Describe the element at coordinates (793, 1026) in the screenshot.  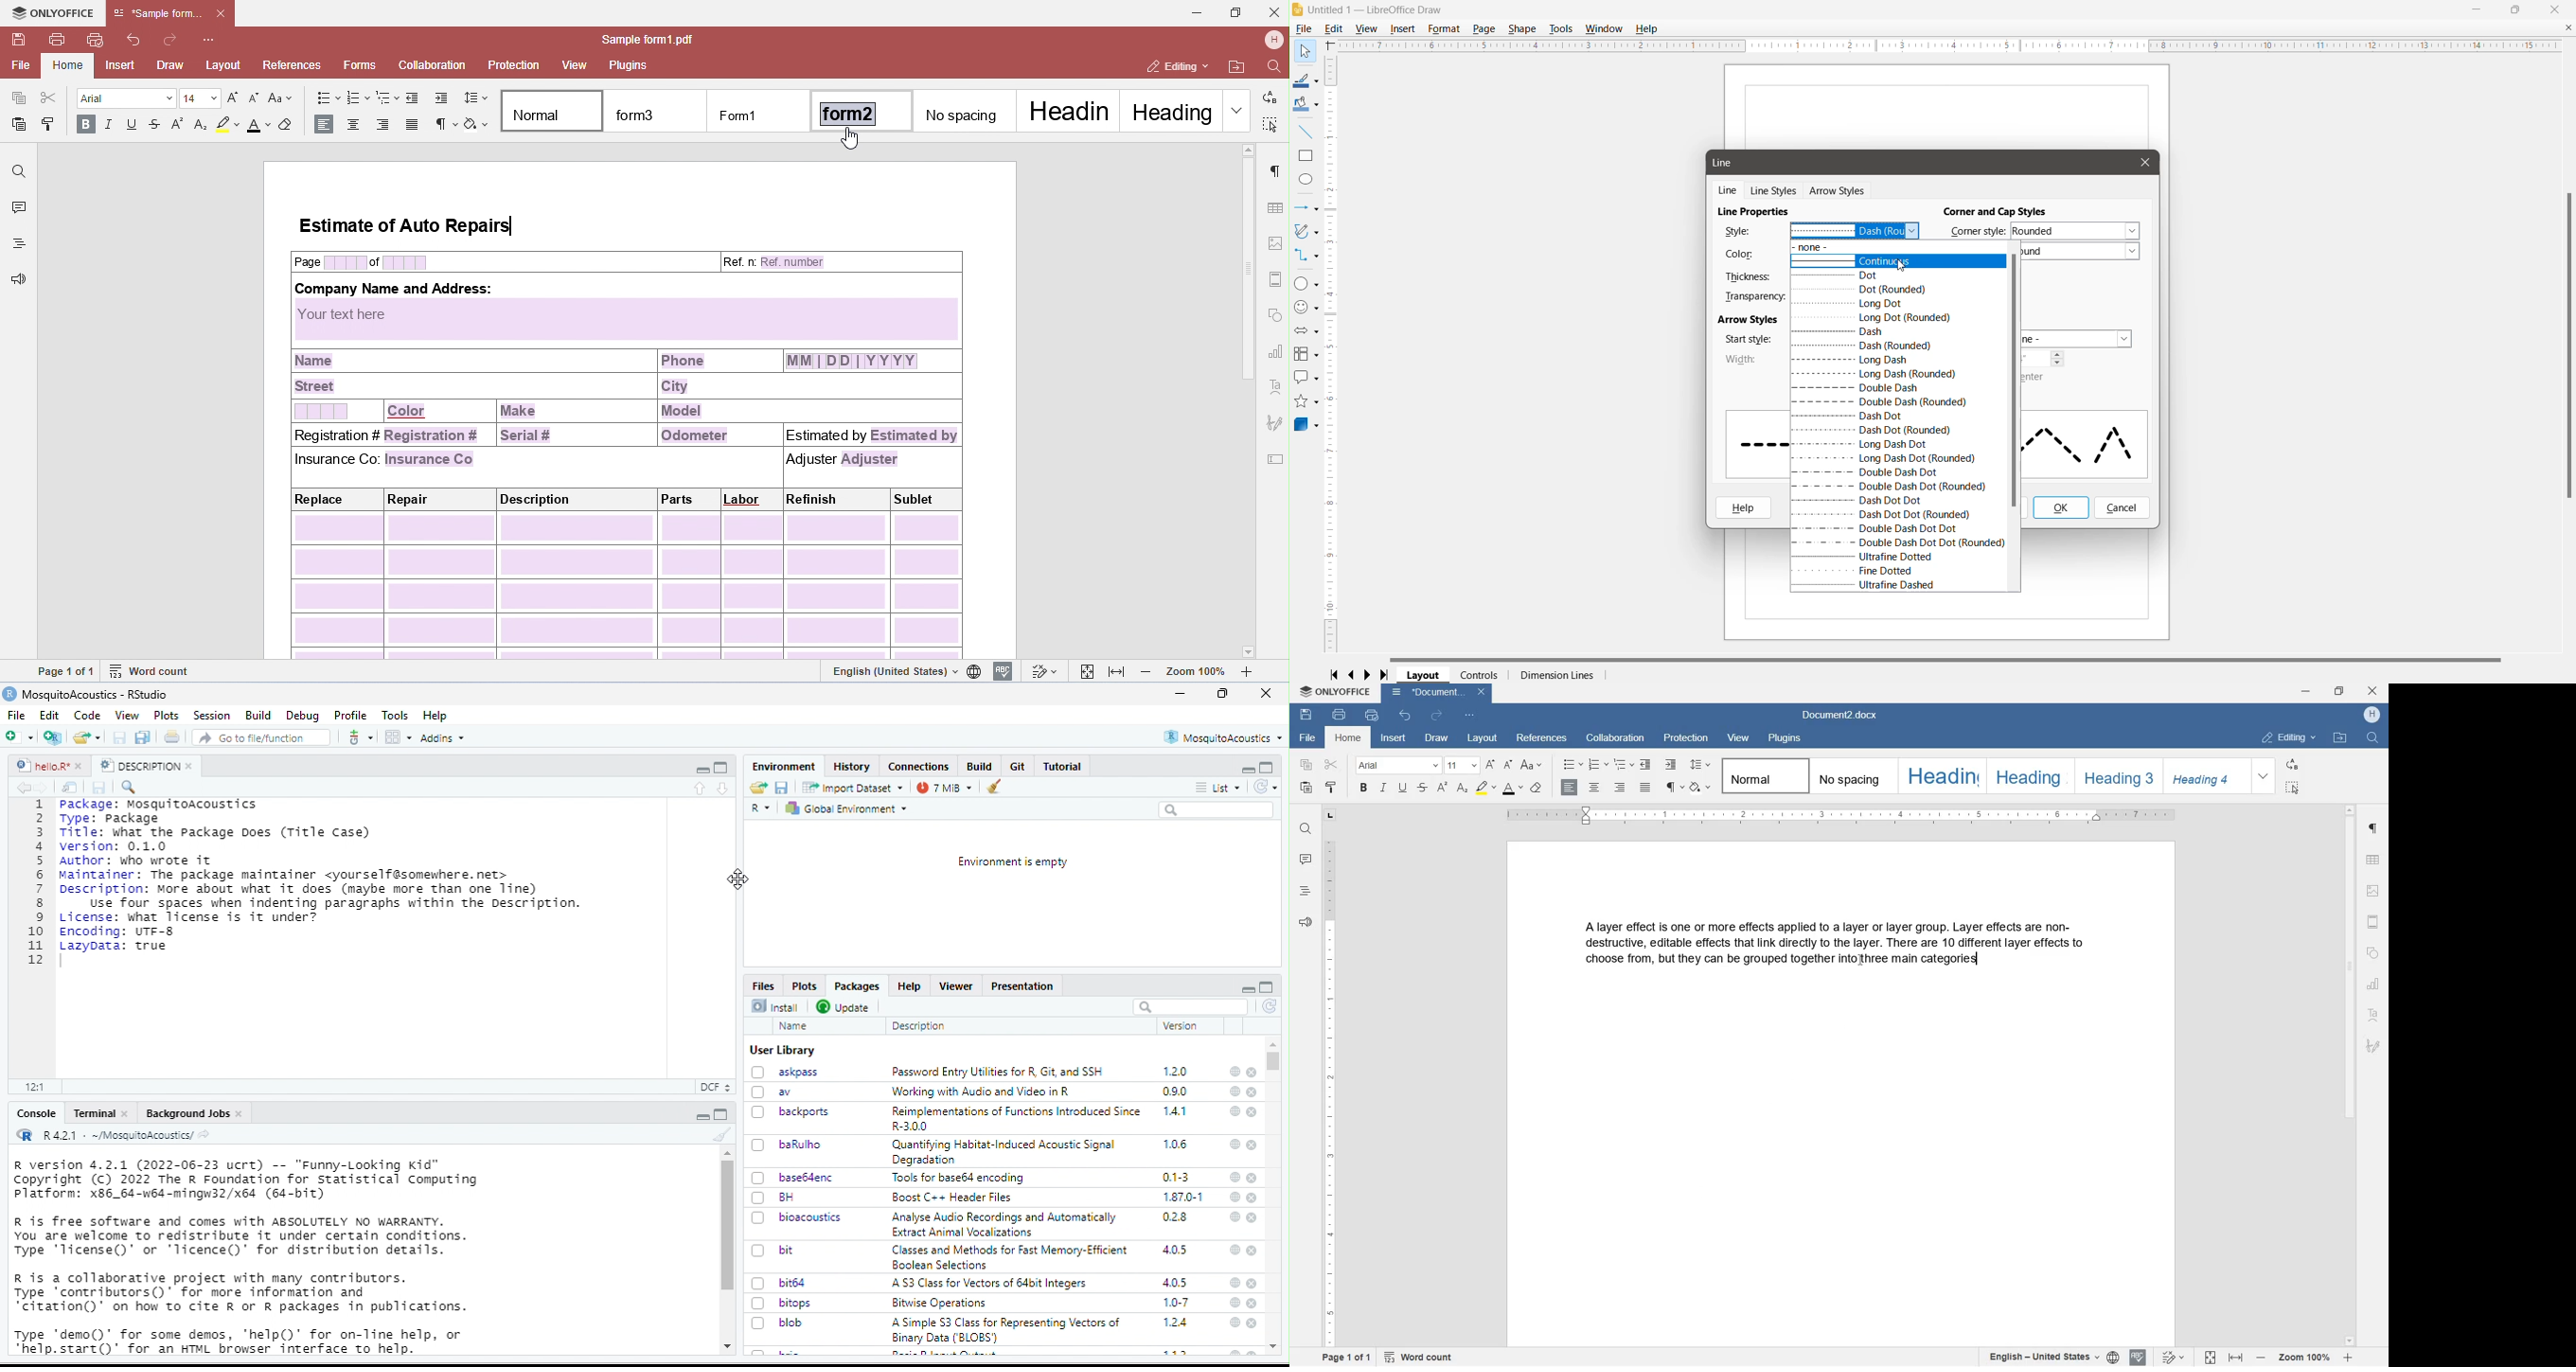
I see `Name` at that location.